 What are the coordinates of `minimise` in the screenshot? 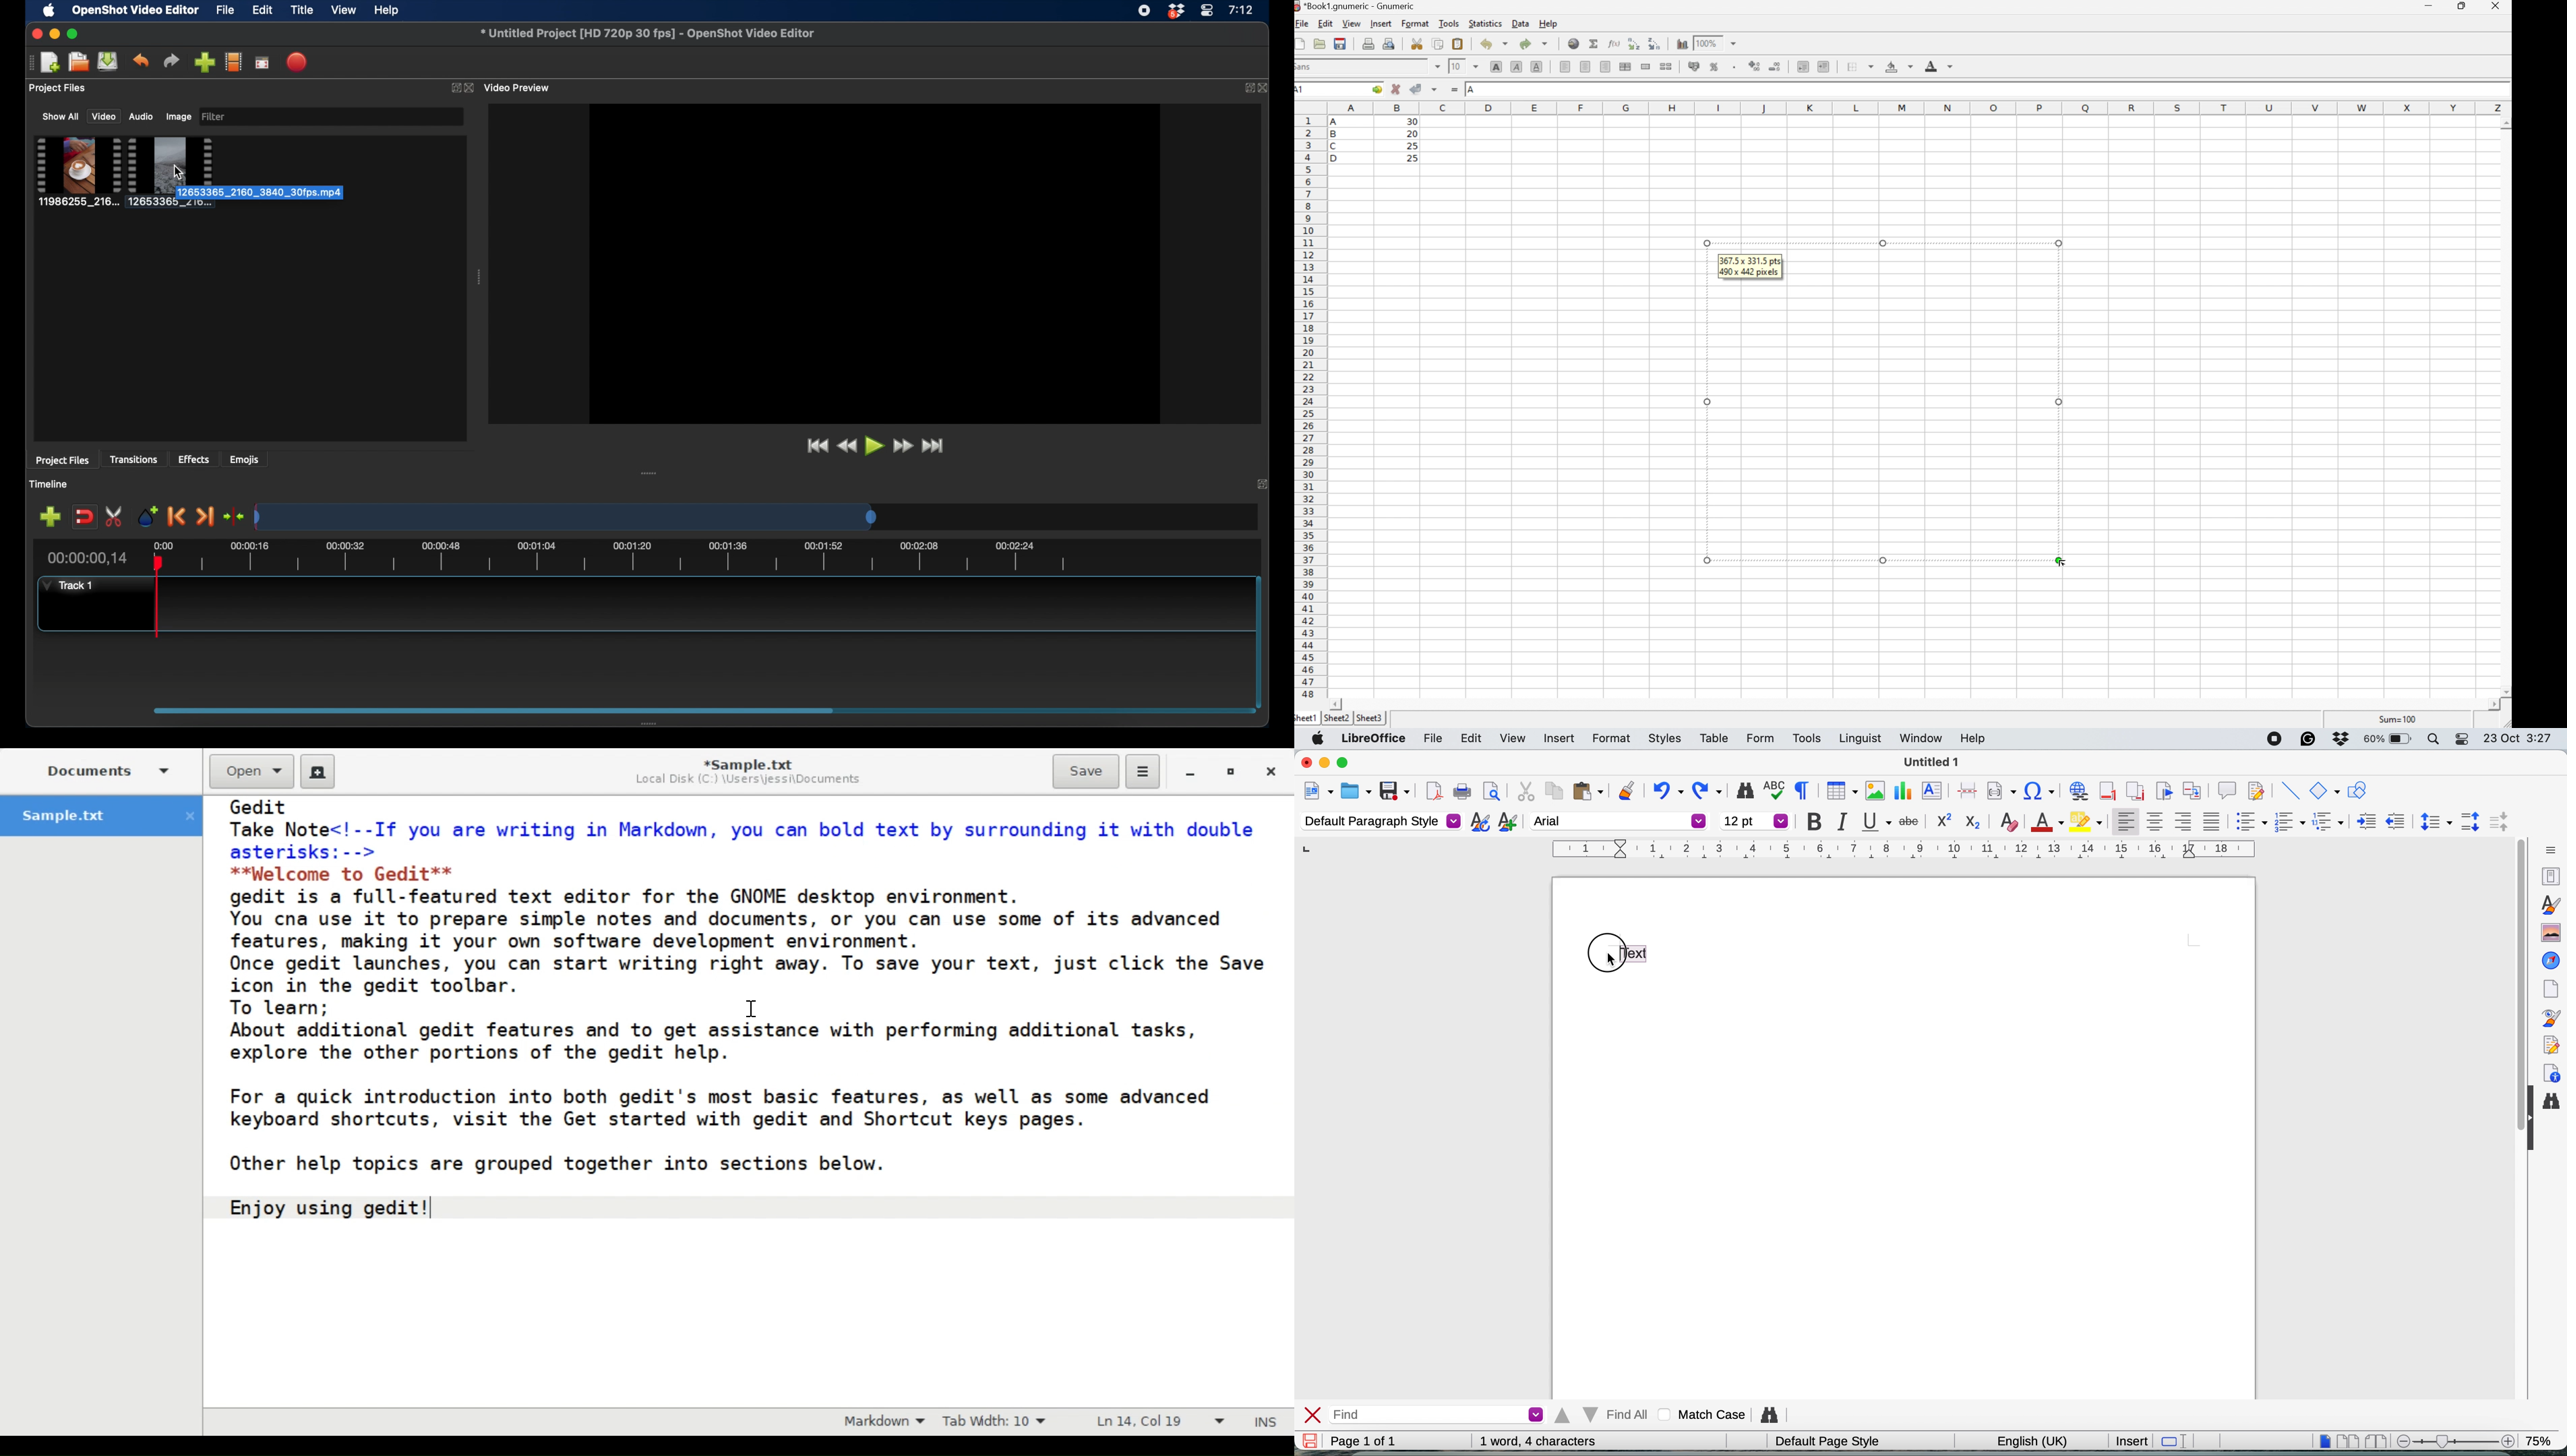 It's located at (1323, 762).